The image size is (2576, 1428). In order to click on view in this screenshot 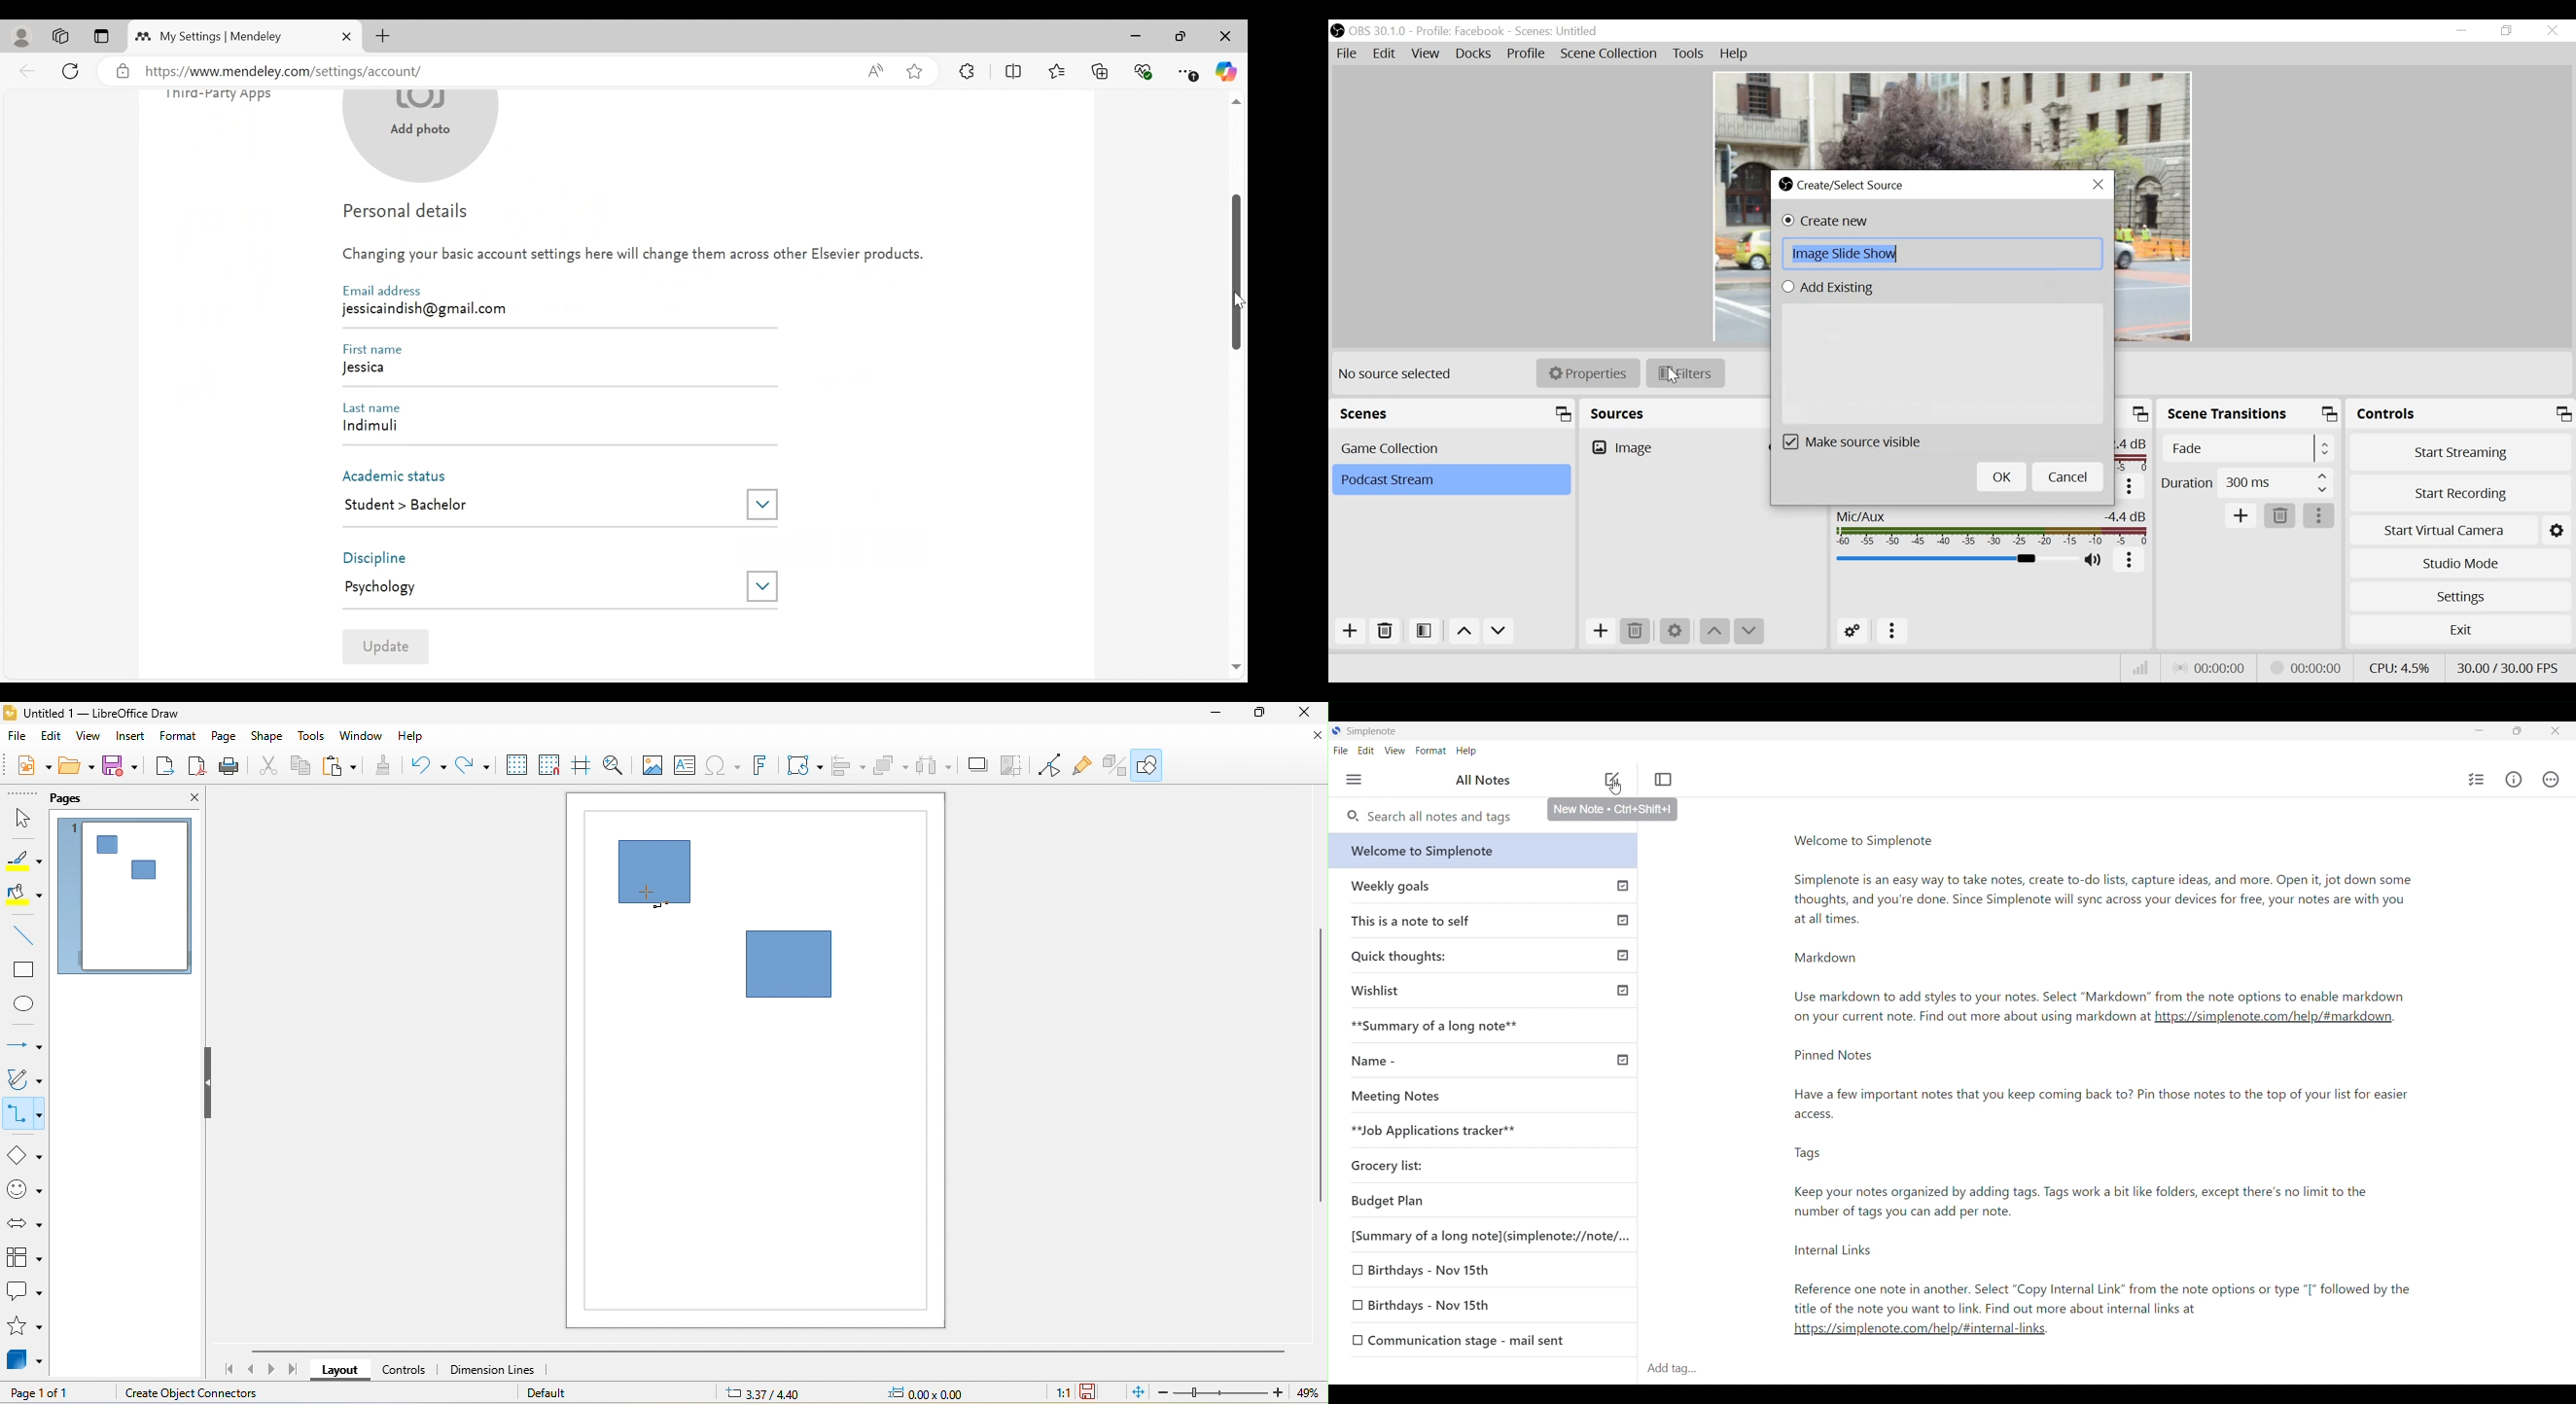, I will do `click(89, 737)`.